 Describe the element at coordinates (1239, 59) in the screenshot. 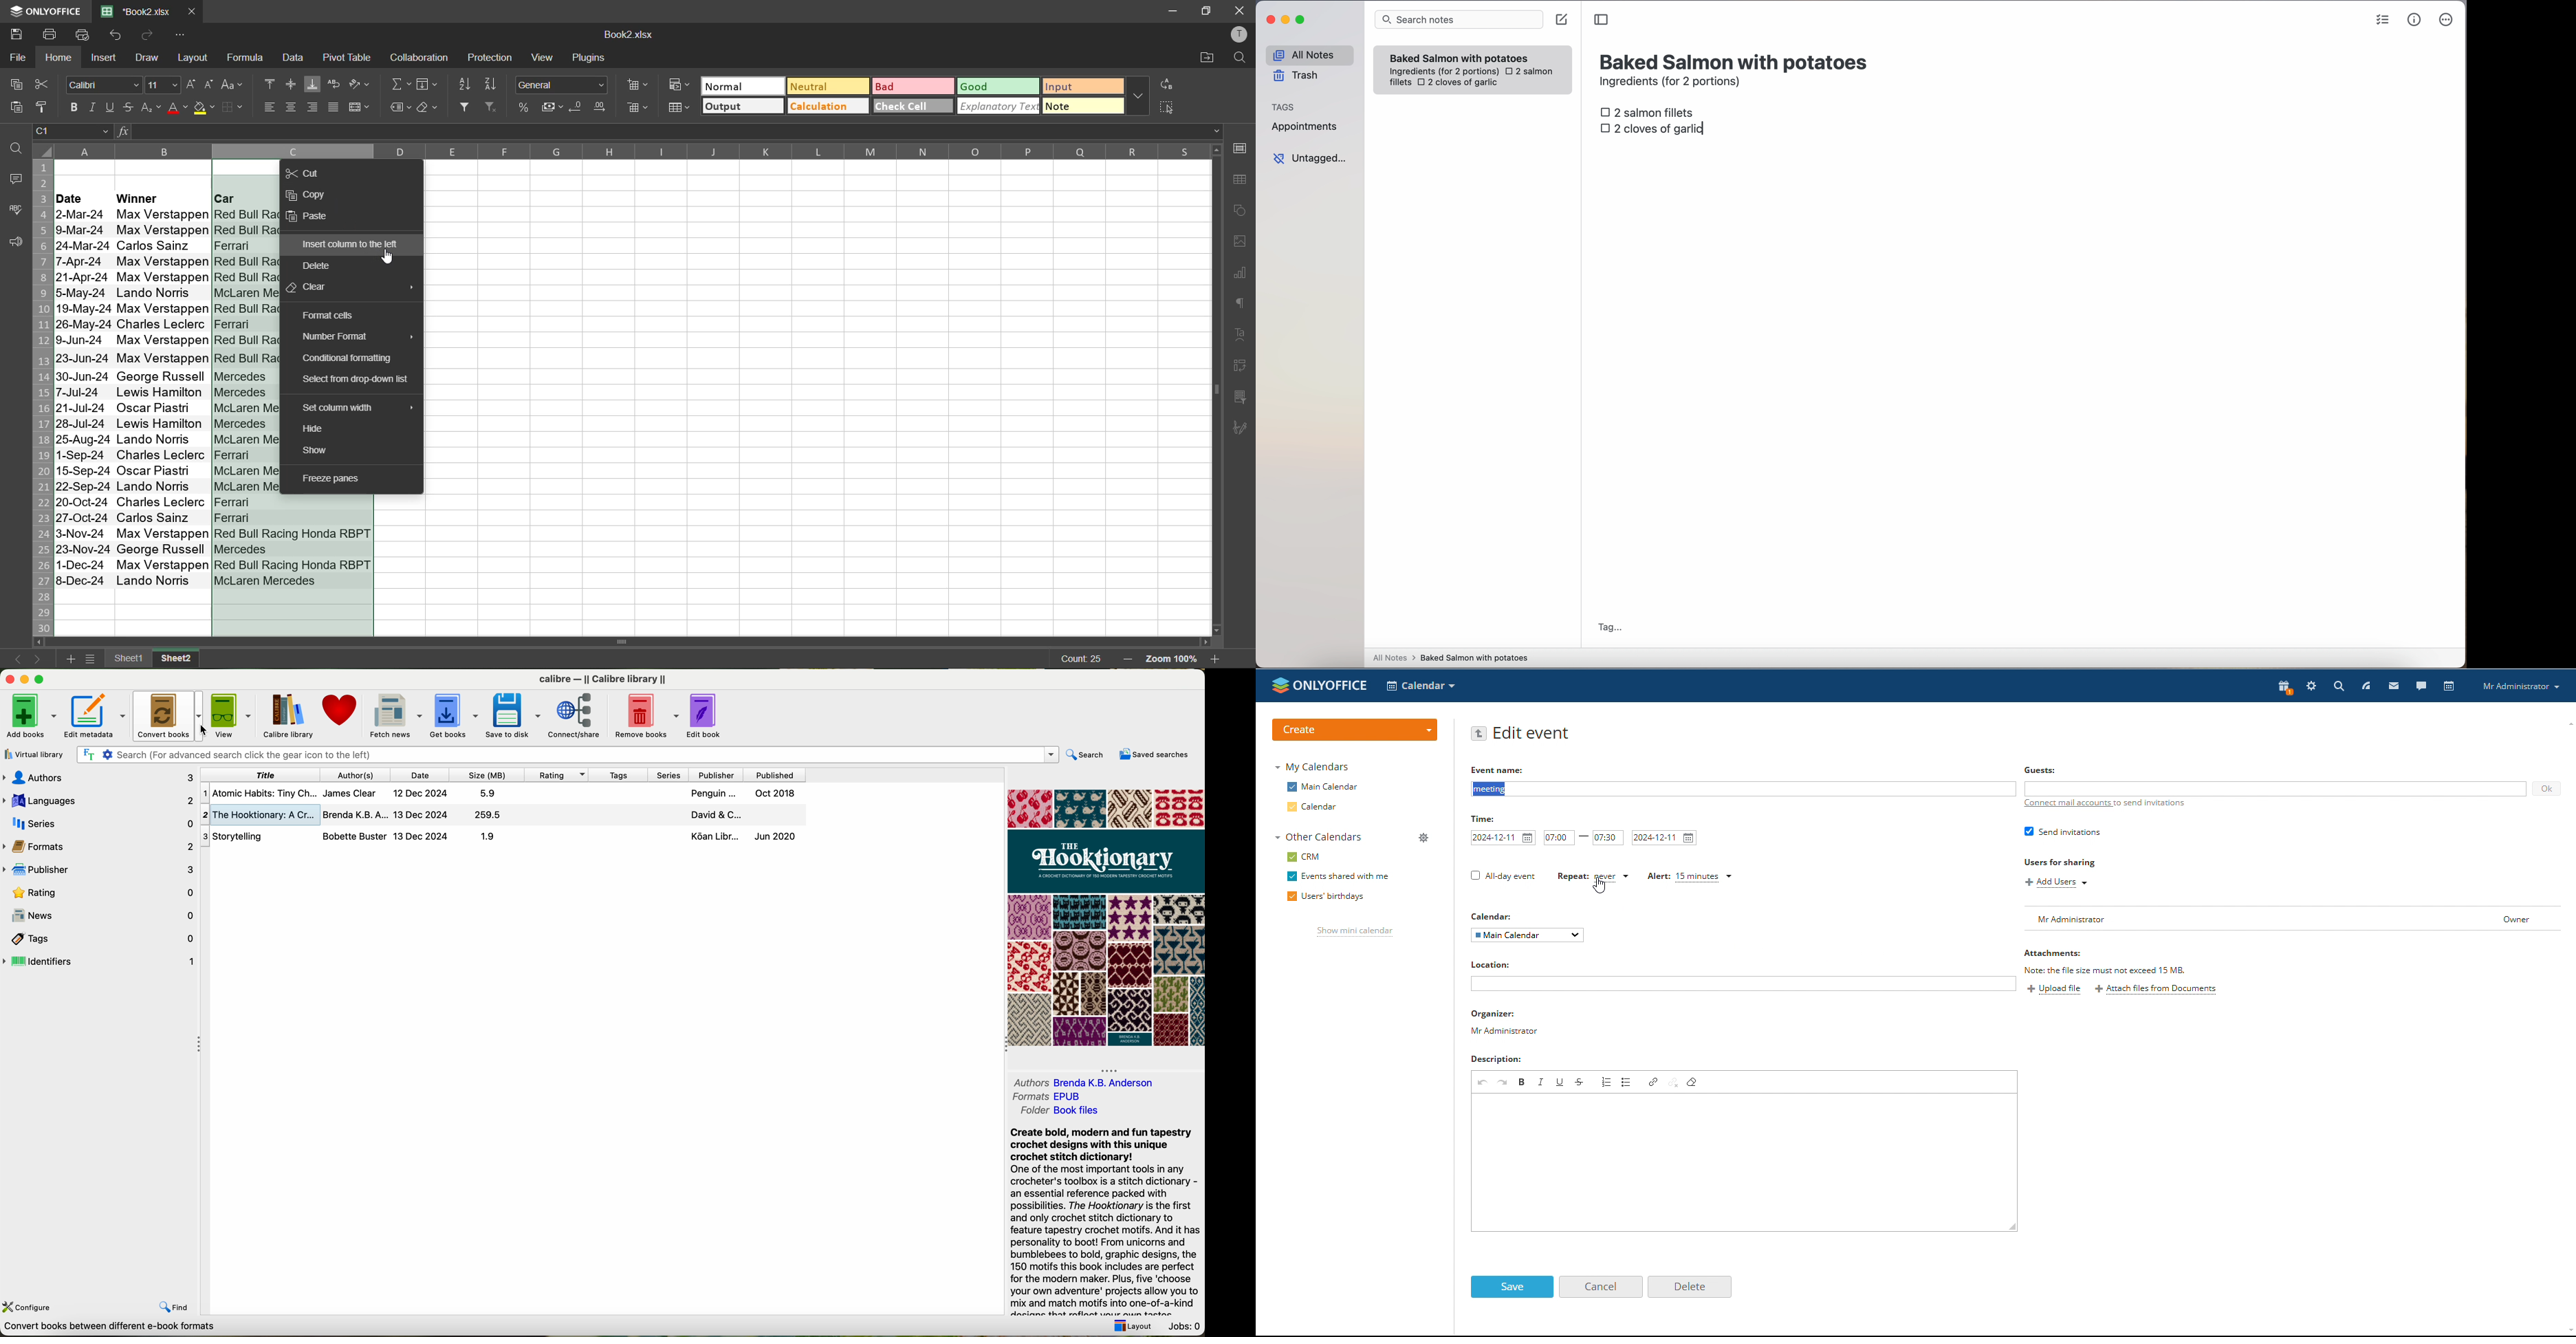

I see `find` at that location.